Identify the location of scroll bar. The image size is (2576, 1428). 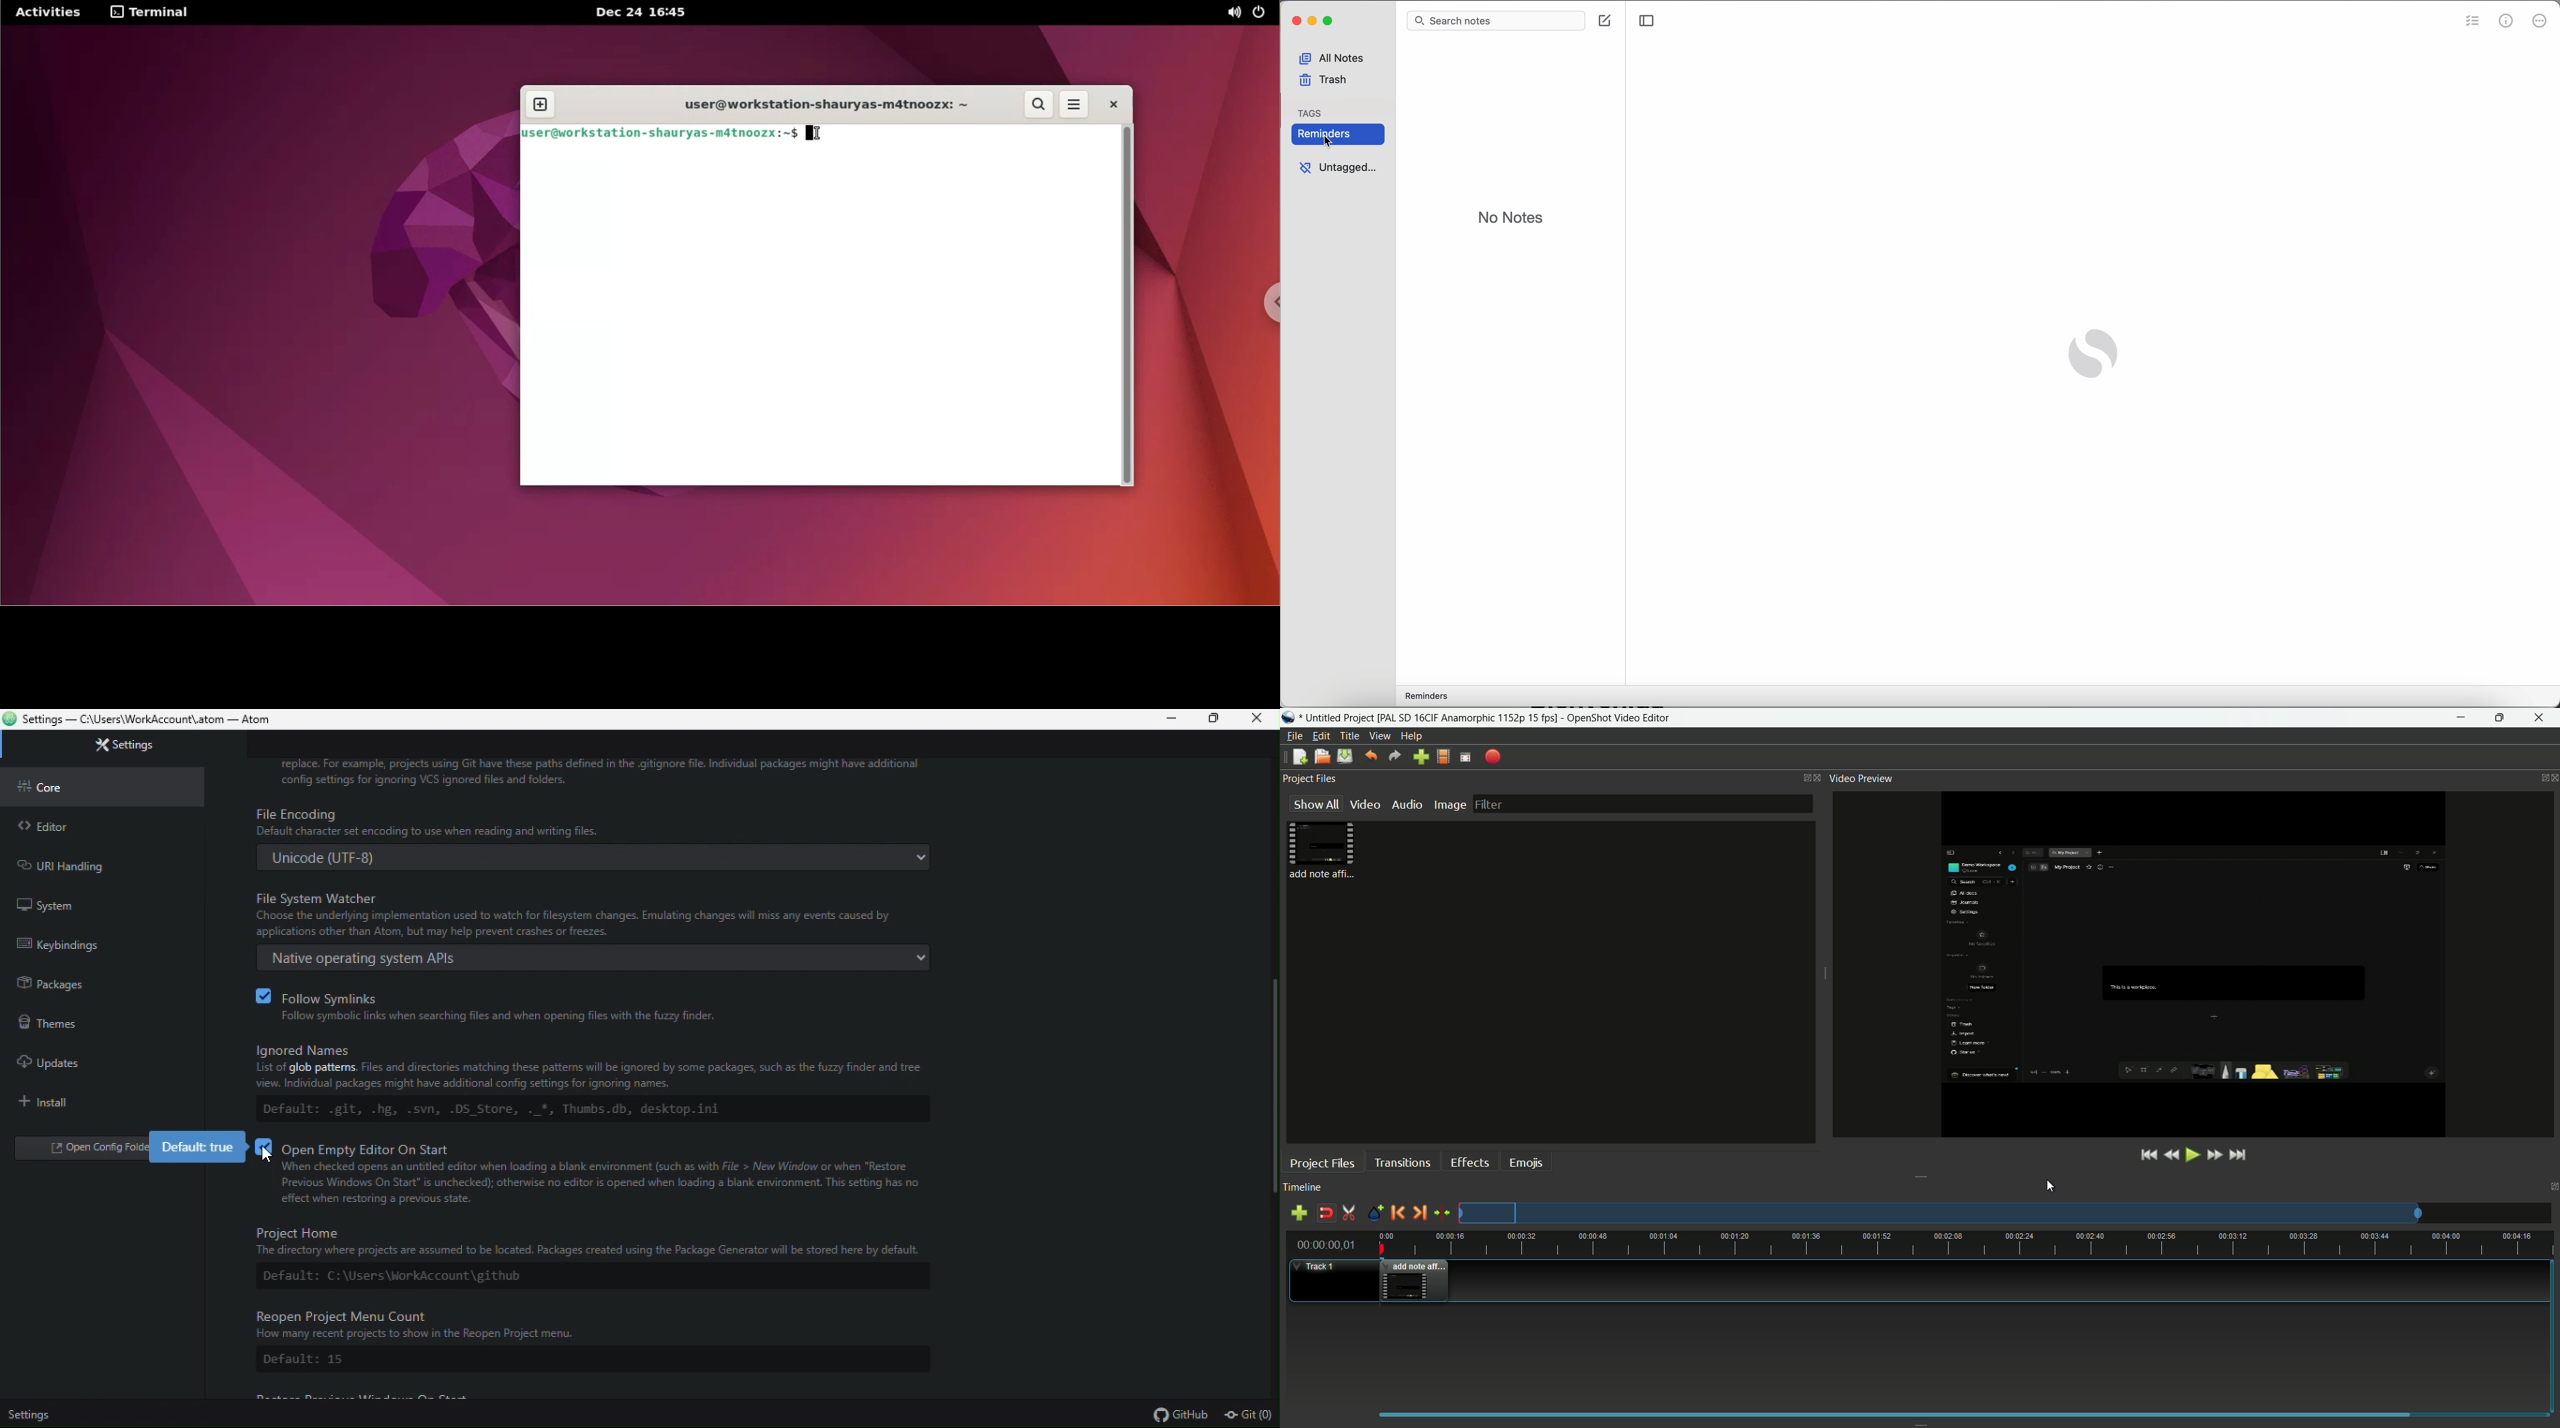
(1271, 1085).